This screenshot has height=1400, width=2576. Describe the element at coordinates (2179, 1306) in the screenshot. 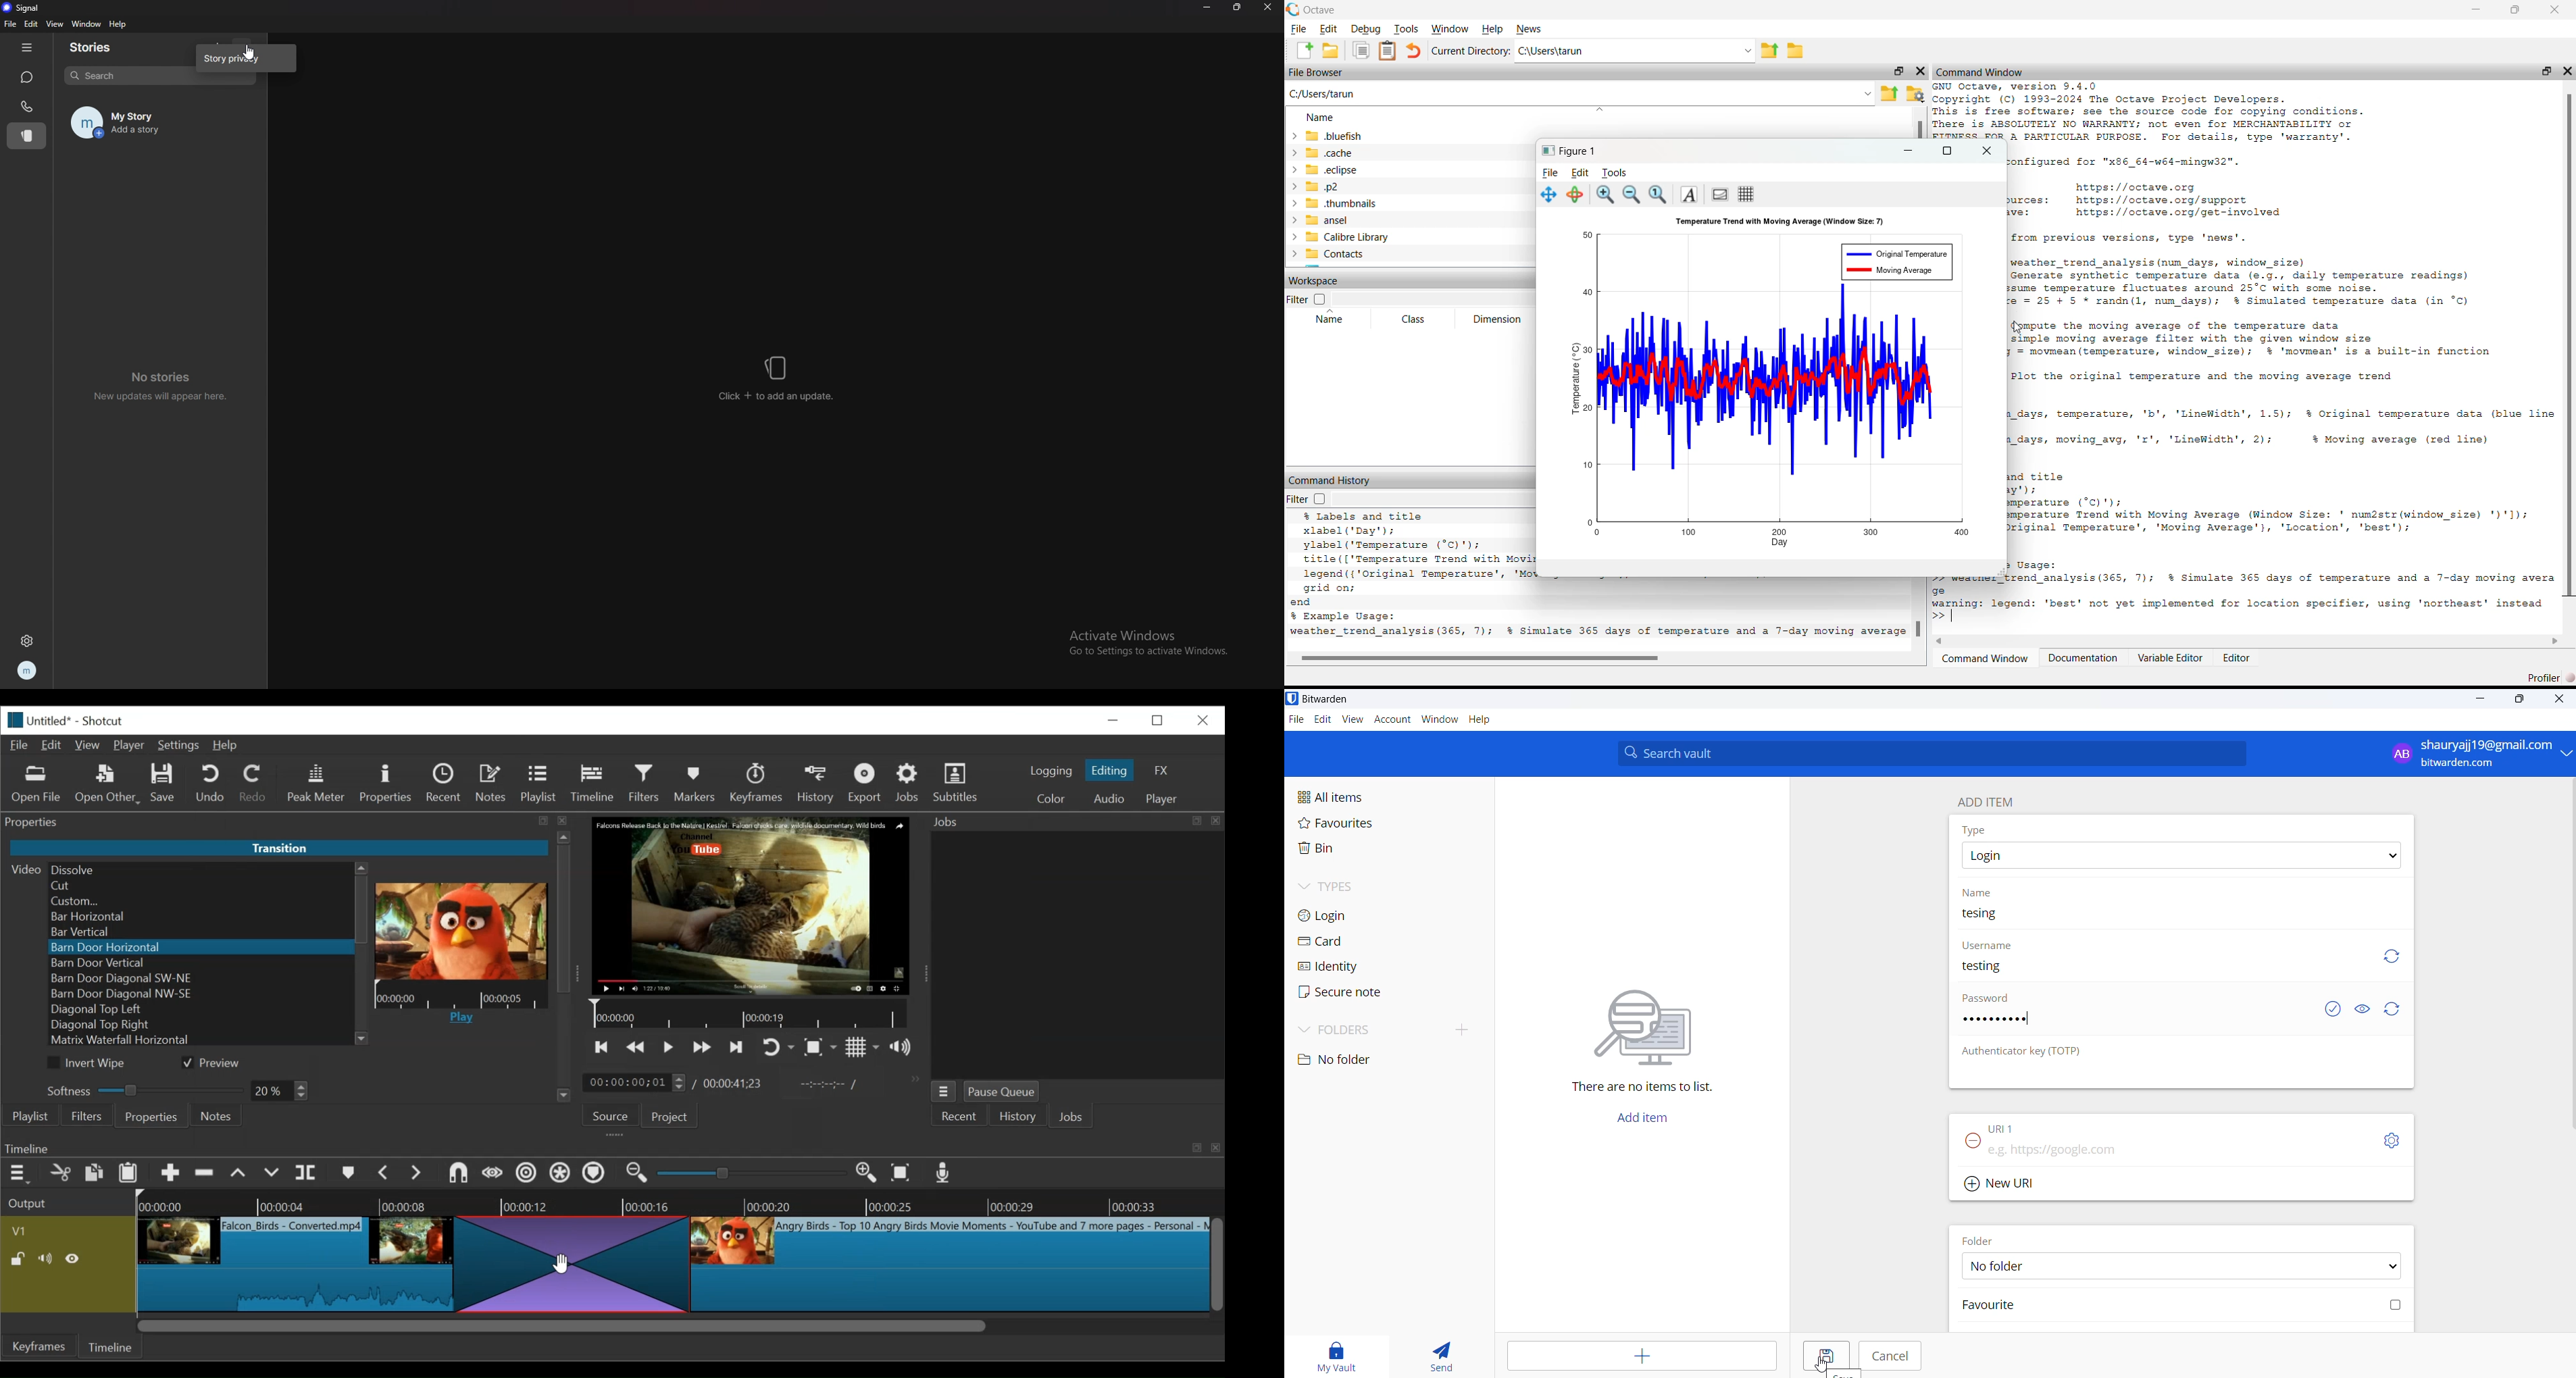

I see `Mark folder favorite checkbox` at that location.